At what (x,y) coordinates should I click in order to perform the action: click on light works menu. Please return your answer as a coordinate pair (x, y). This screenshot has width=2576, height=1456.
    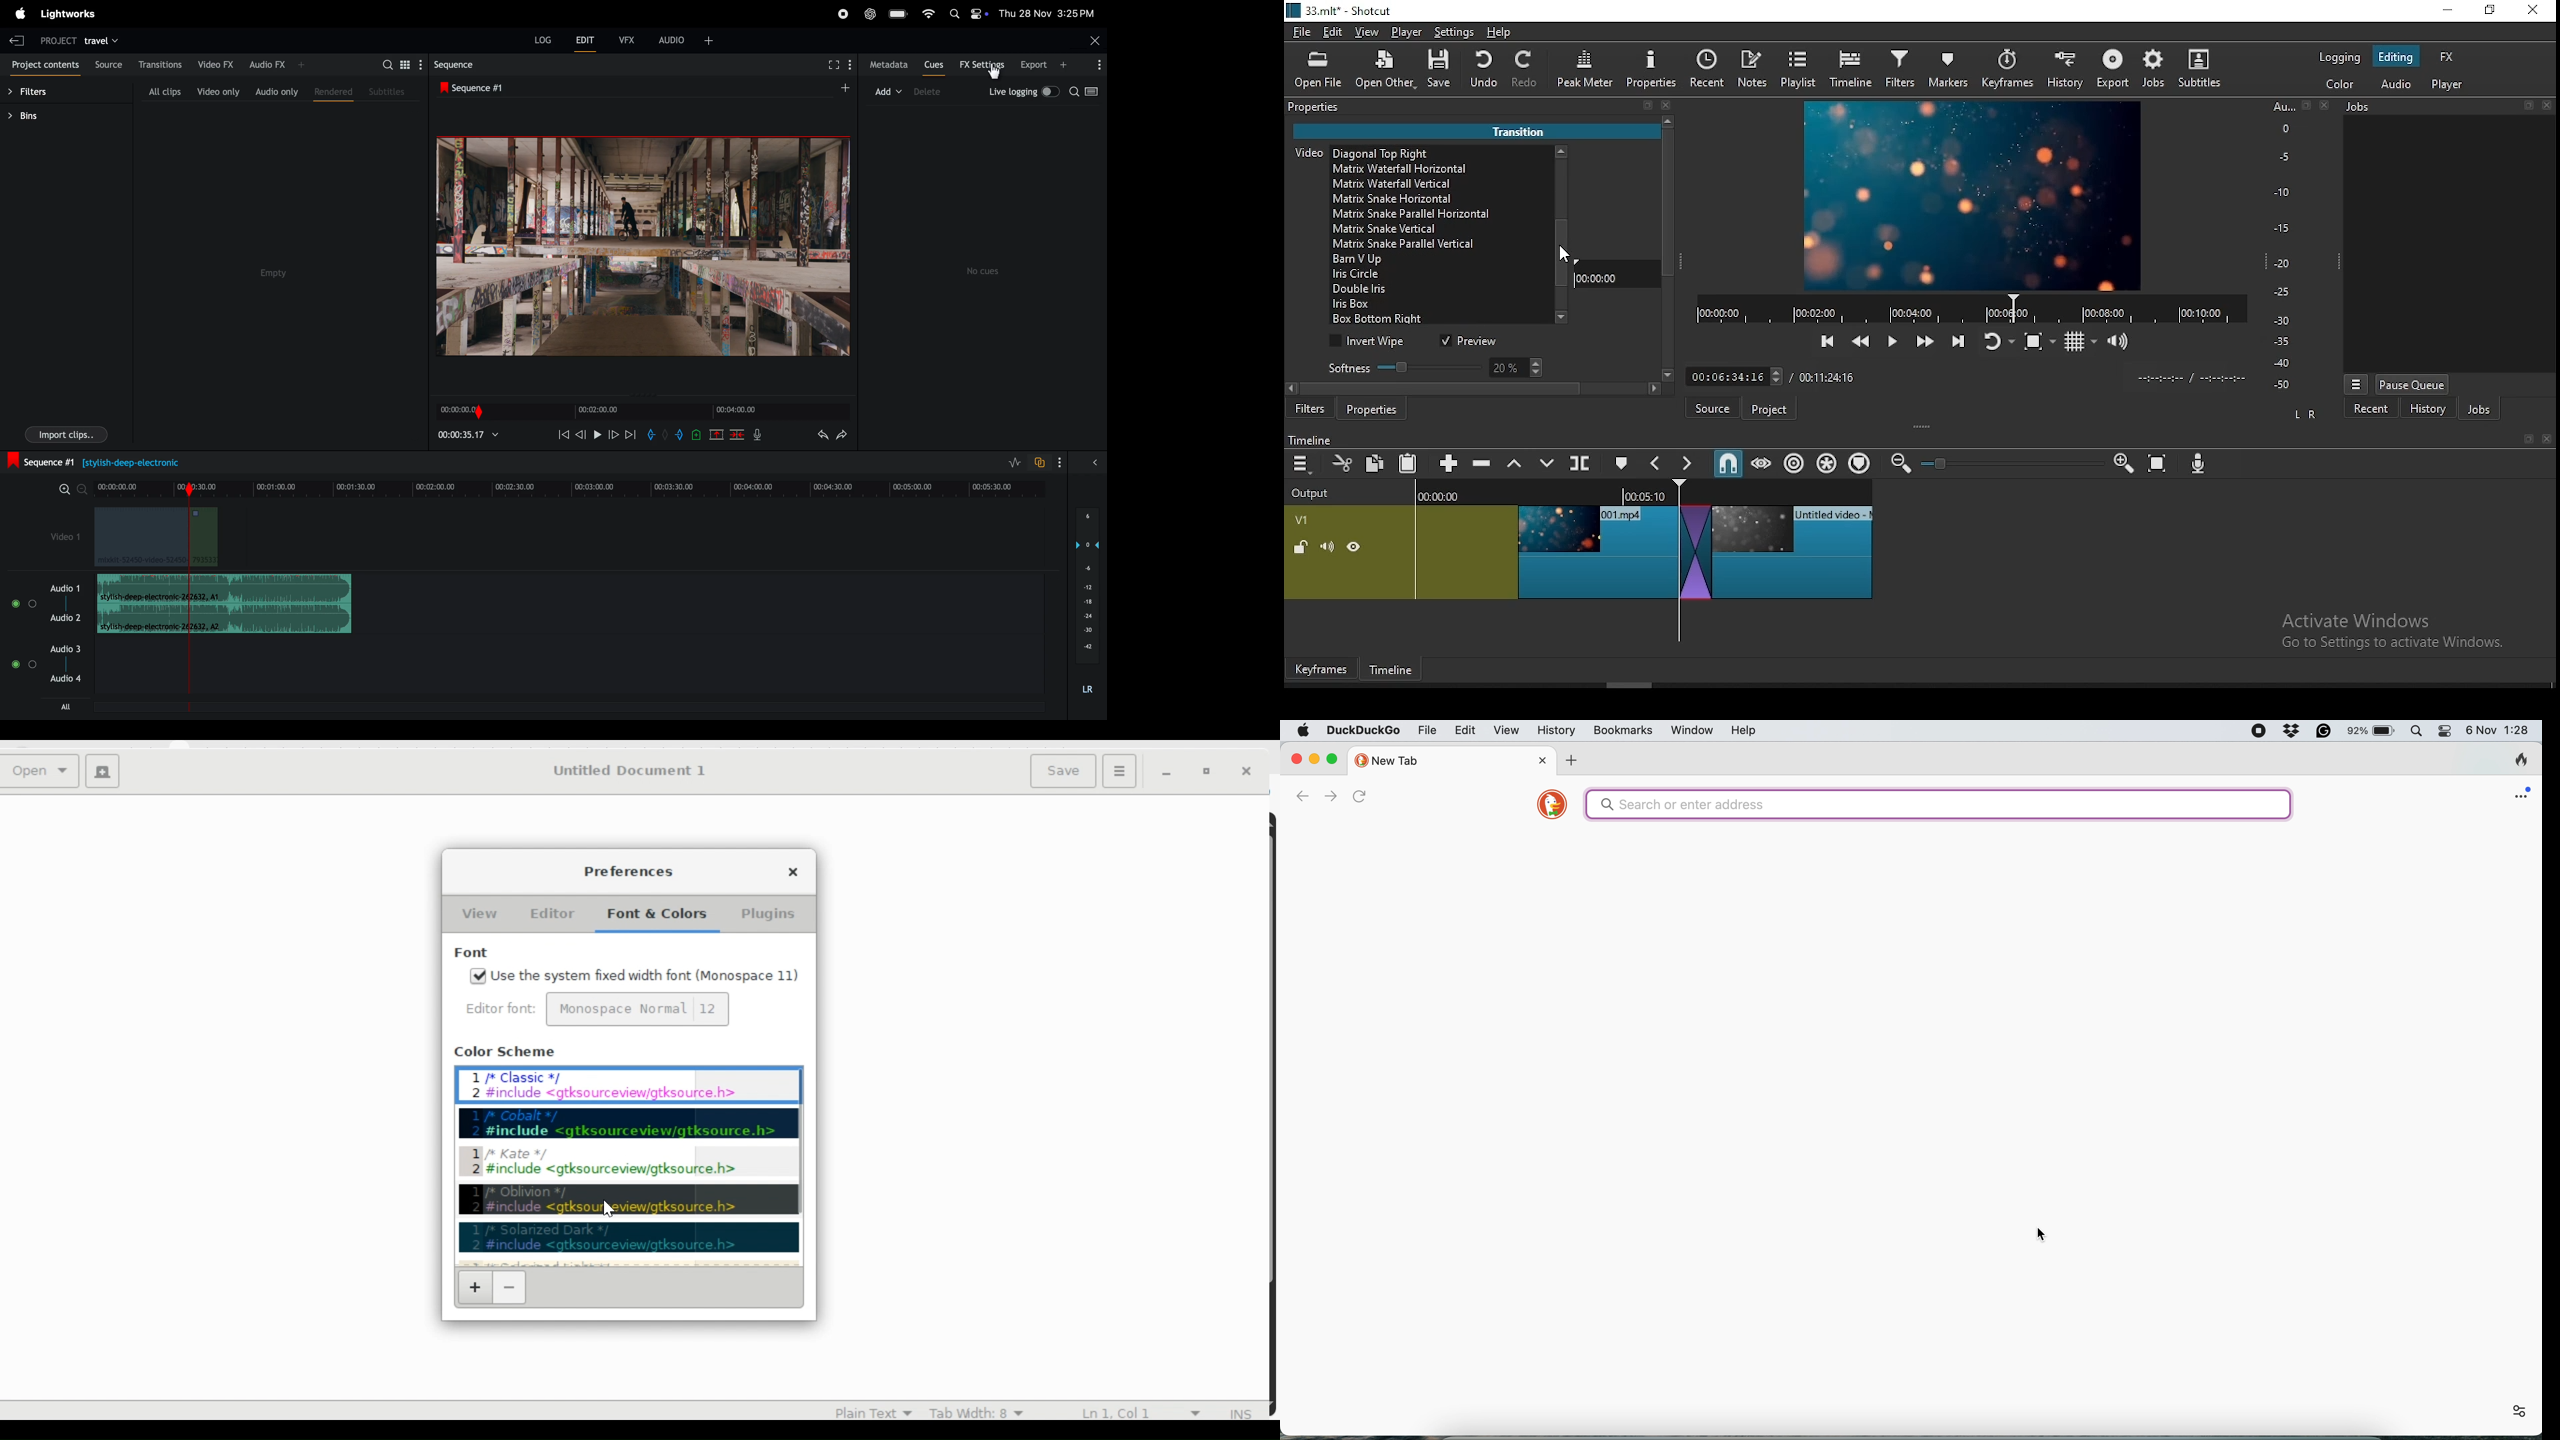
    Looking at the image, I should click on (74, 14).